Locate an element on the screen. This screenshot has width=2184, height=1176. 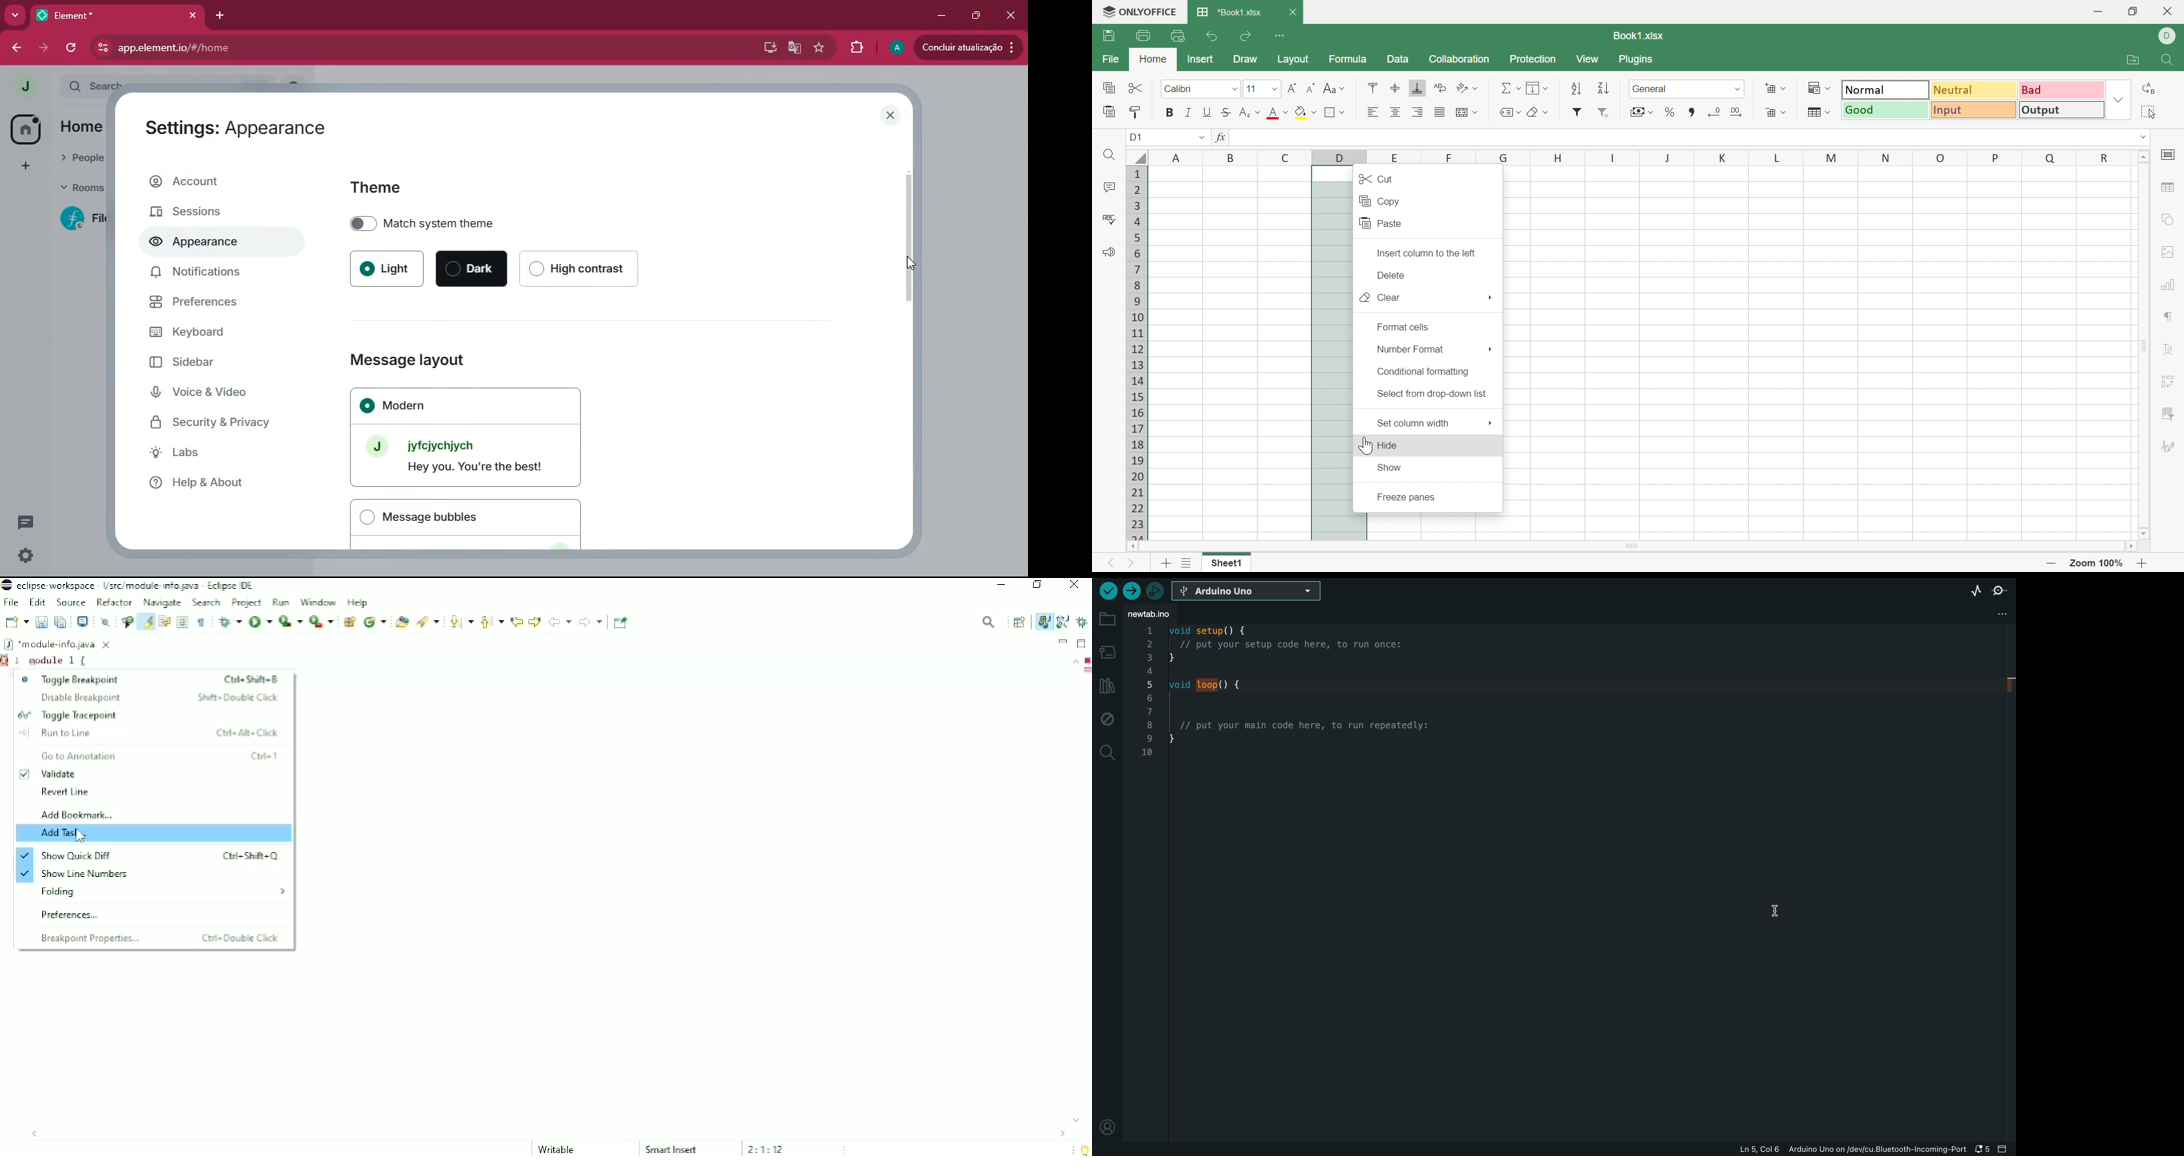
Skip All Breakpoints is located at coordinates (103, 622).